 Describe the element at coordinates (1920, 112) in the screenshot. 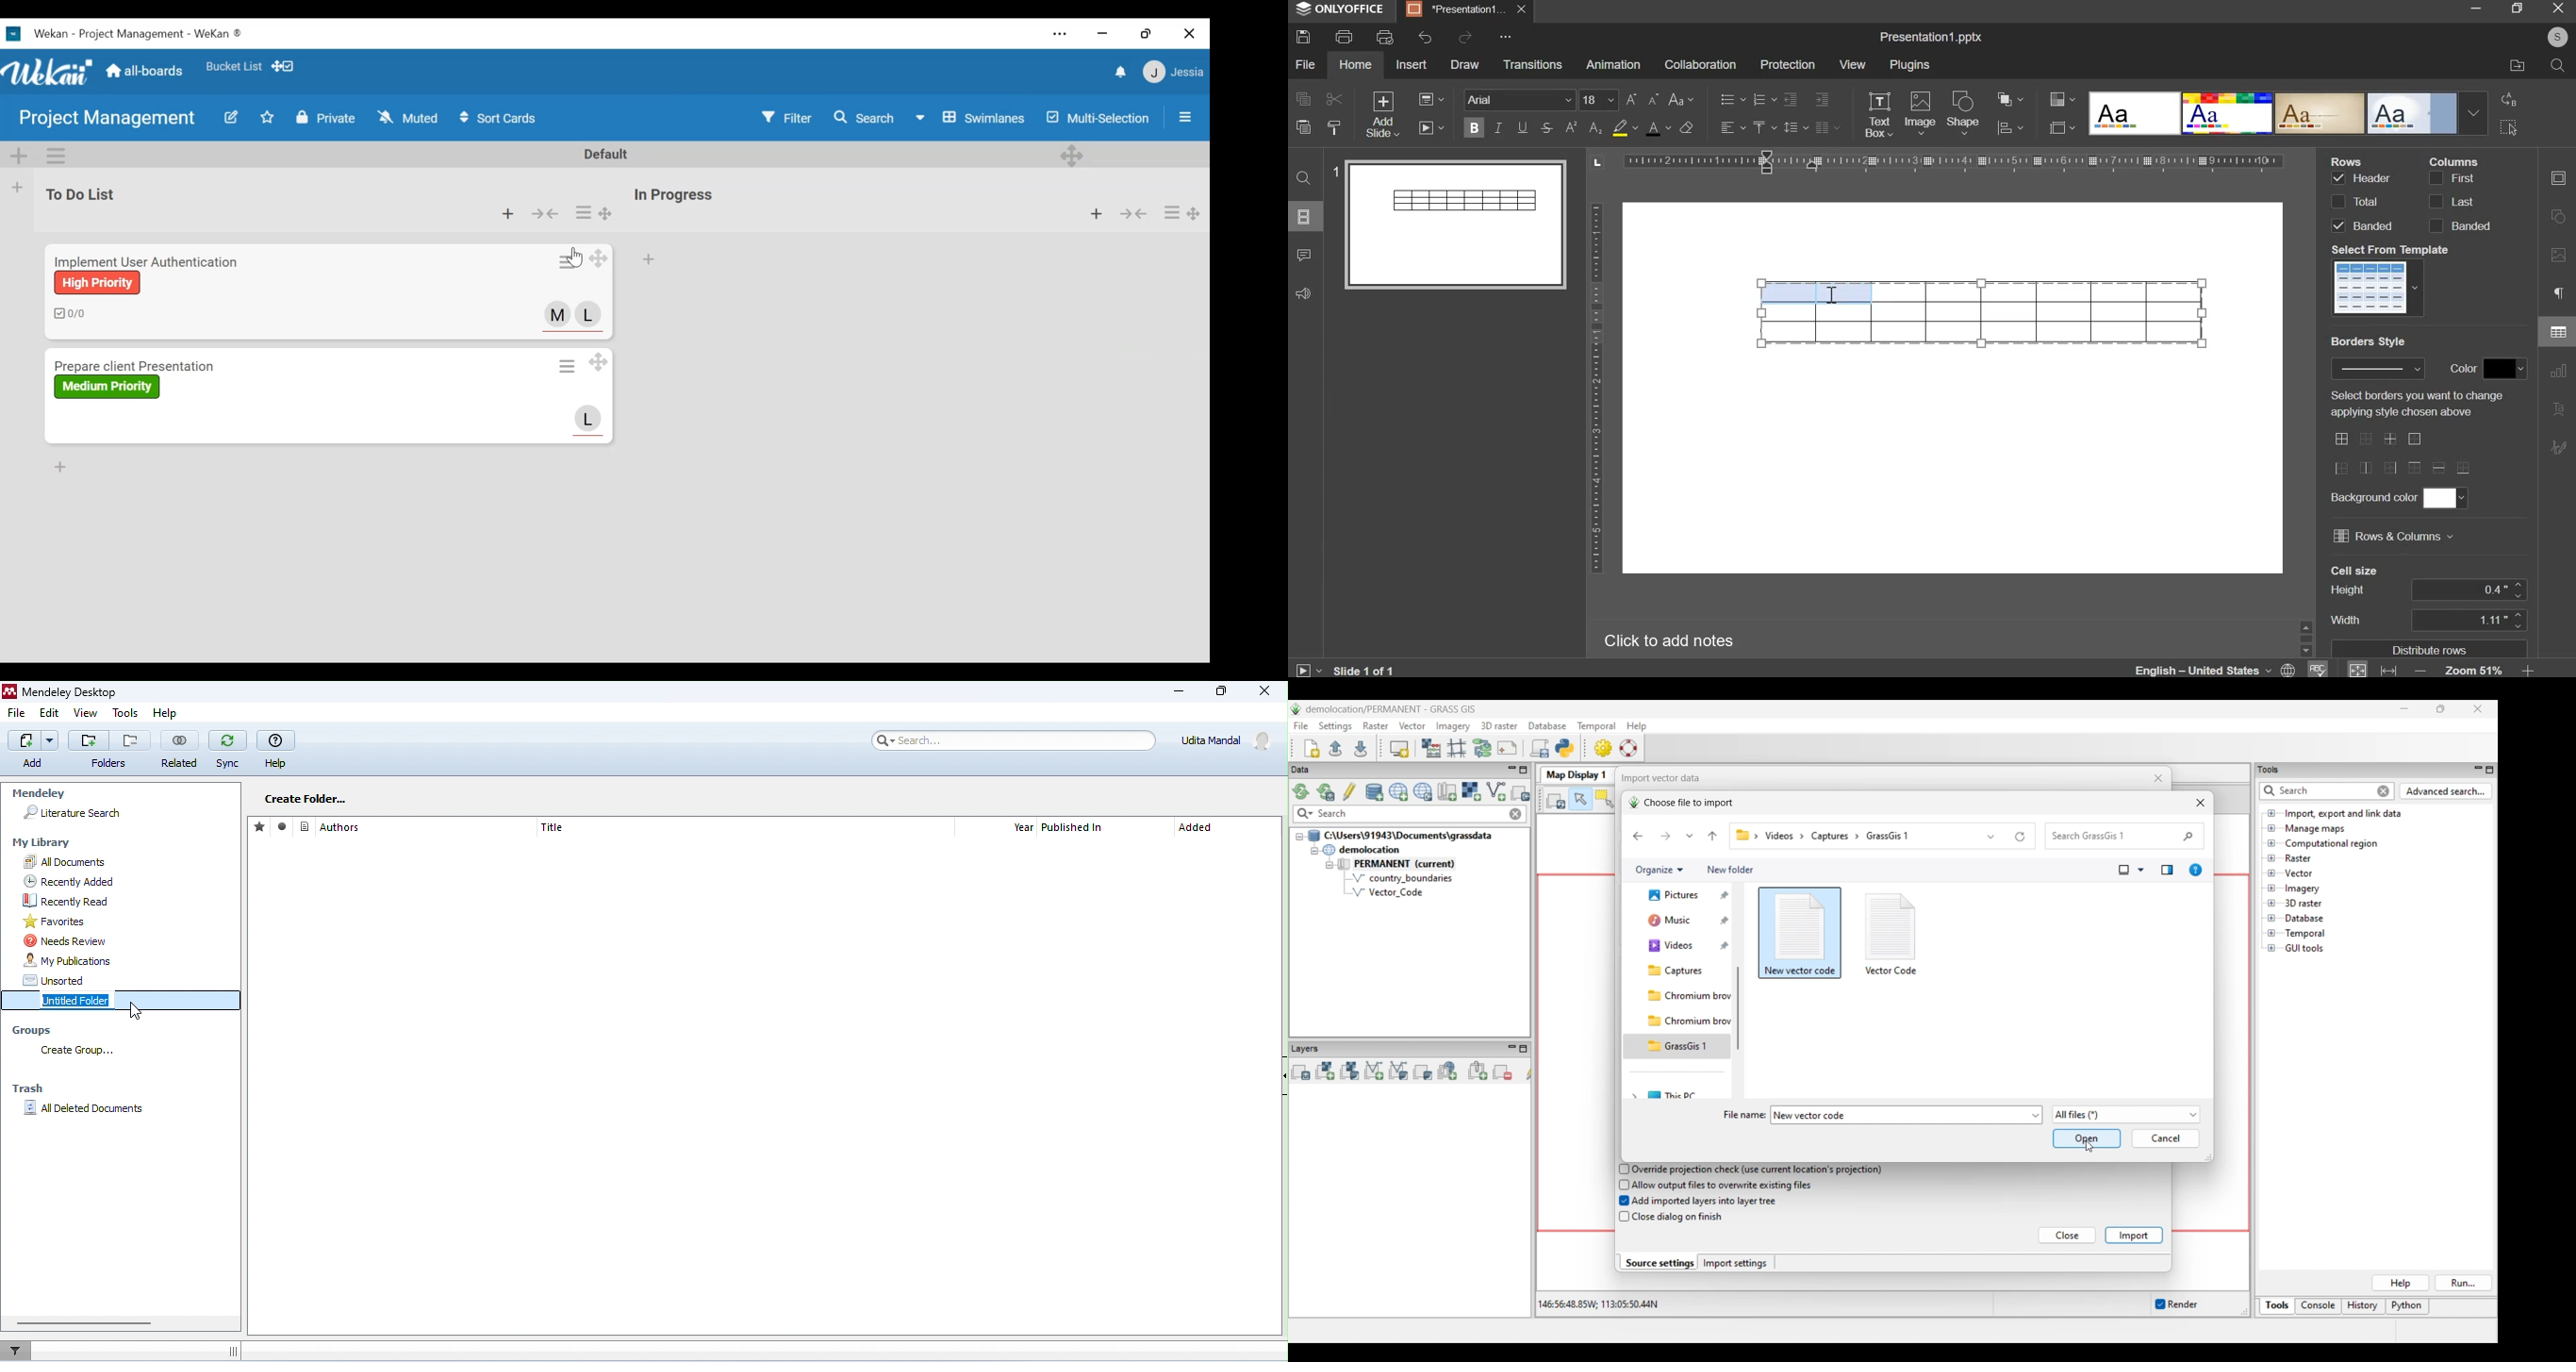

I see `image` at that location.